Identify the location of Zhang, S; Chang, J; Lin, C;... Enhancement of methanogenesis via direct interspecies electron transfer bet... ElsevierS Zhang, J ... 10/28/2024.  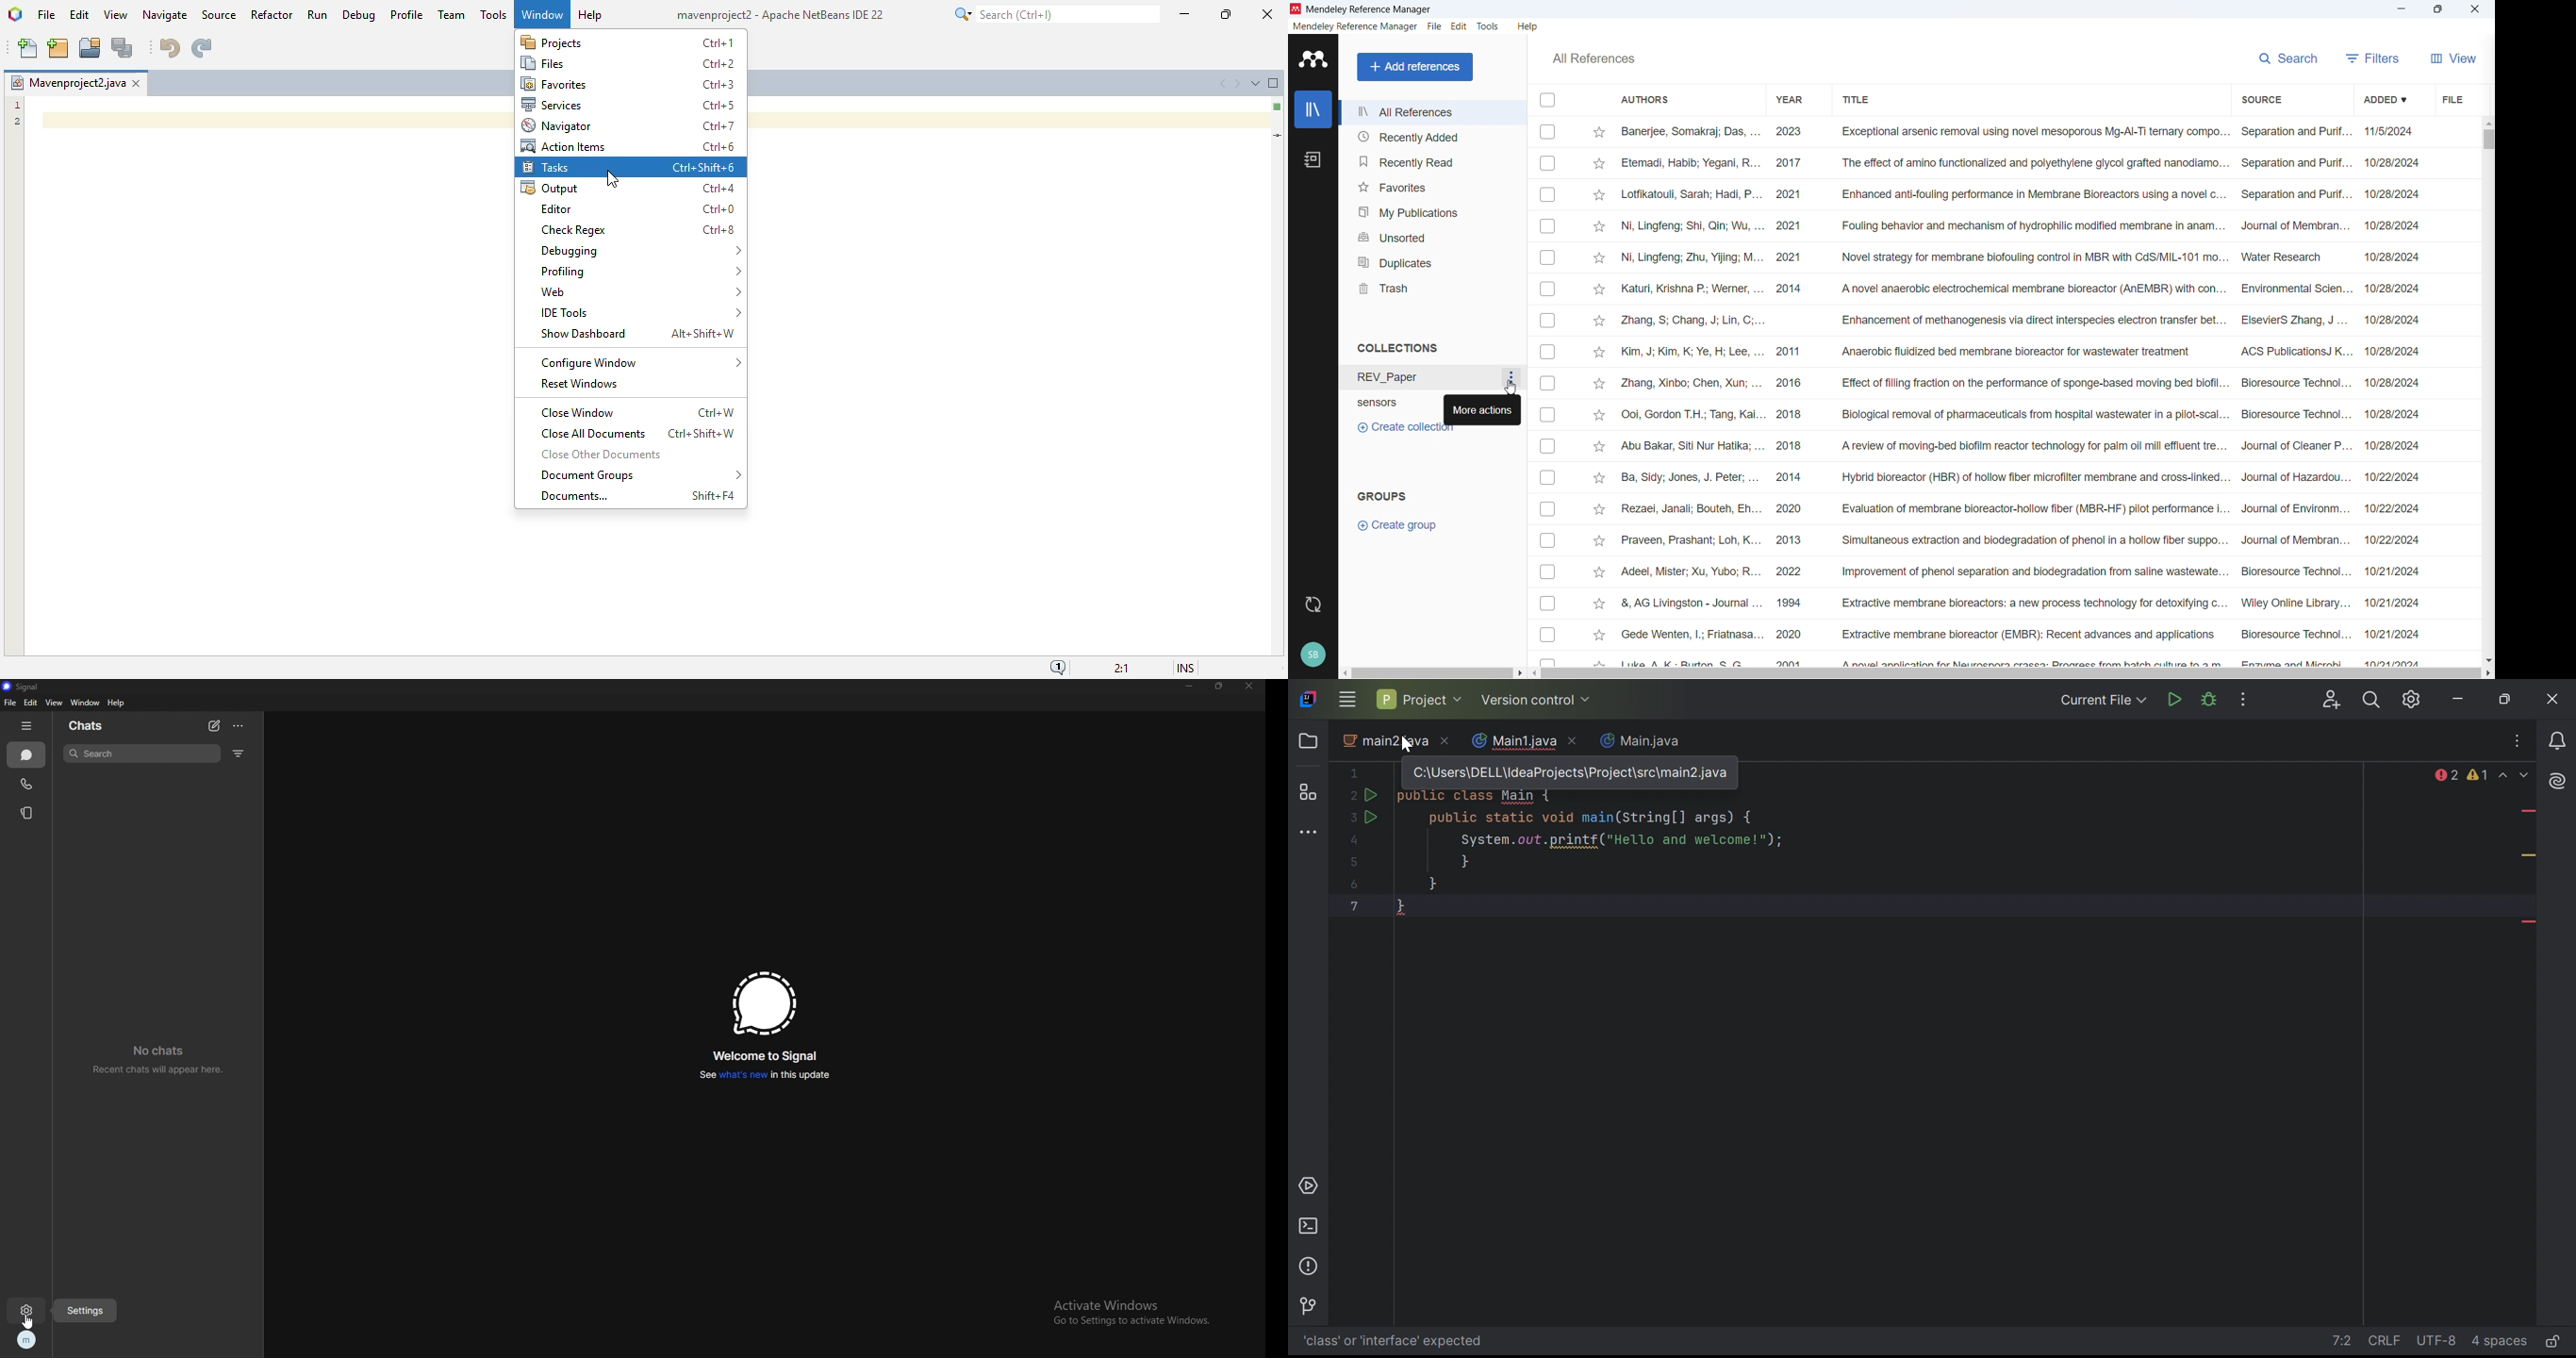
(2021, 321).